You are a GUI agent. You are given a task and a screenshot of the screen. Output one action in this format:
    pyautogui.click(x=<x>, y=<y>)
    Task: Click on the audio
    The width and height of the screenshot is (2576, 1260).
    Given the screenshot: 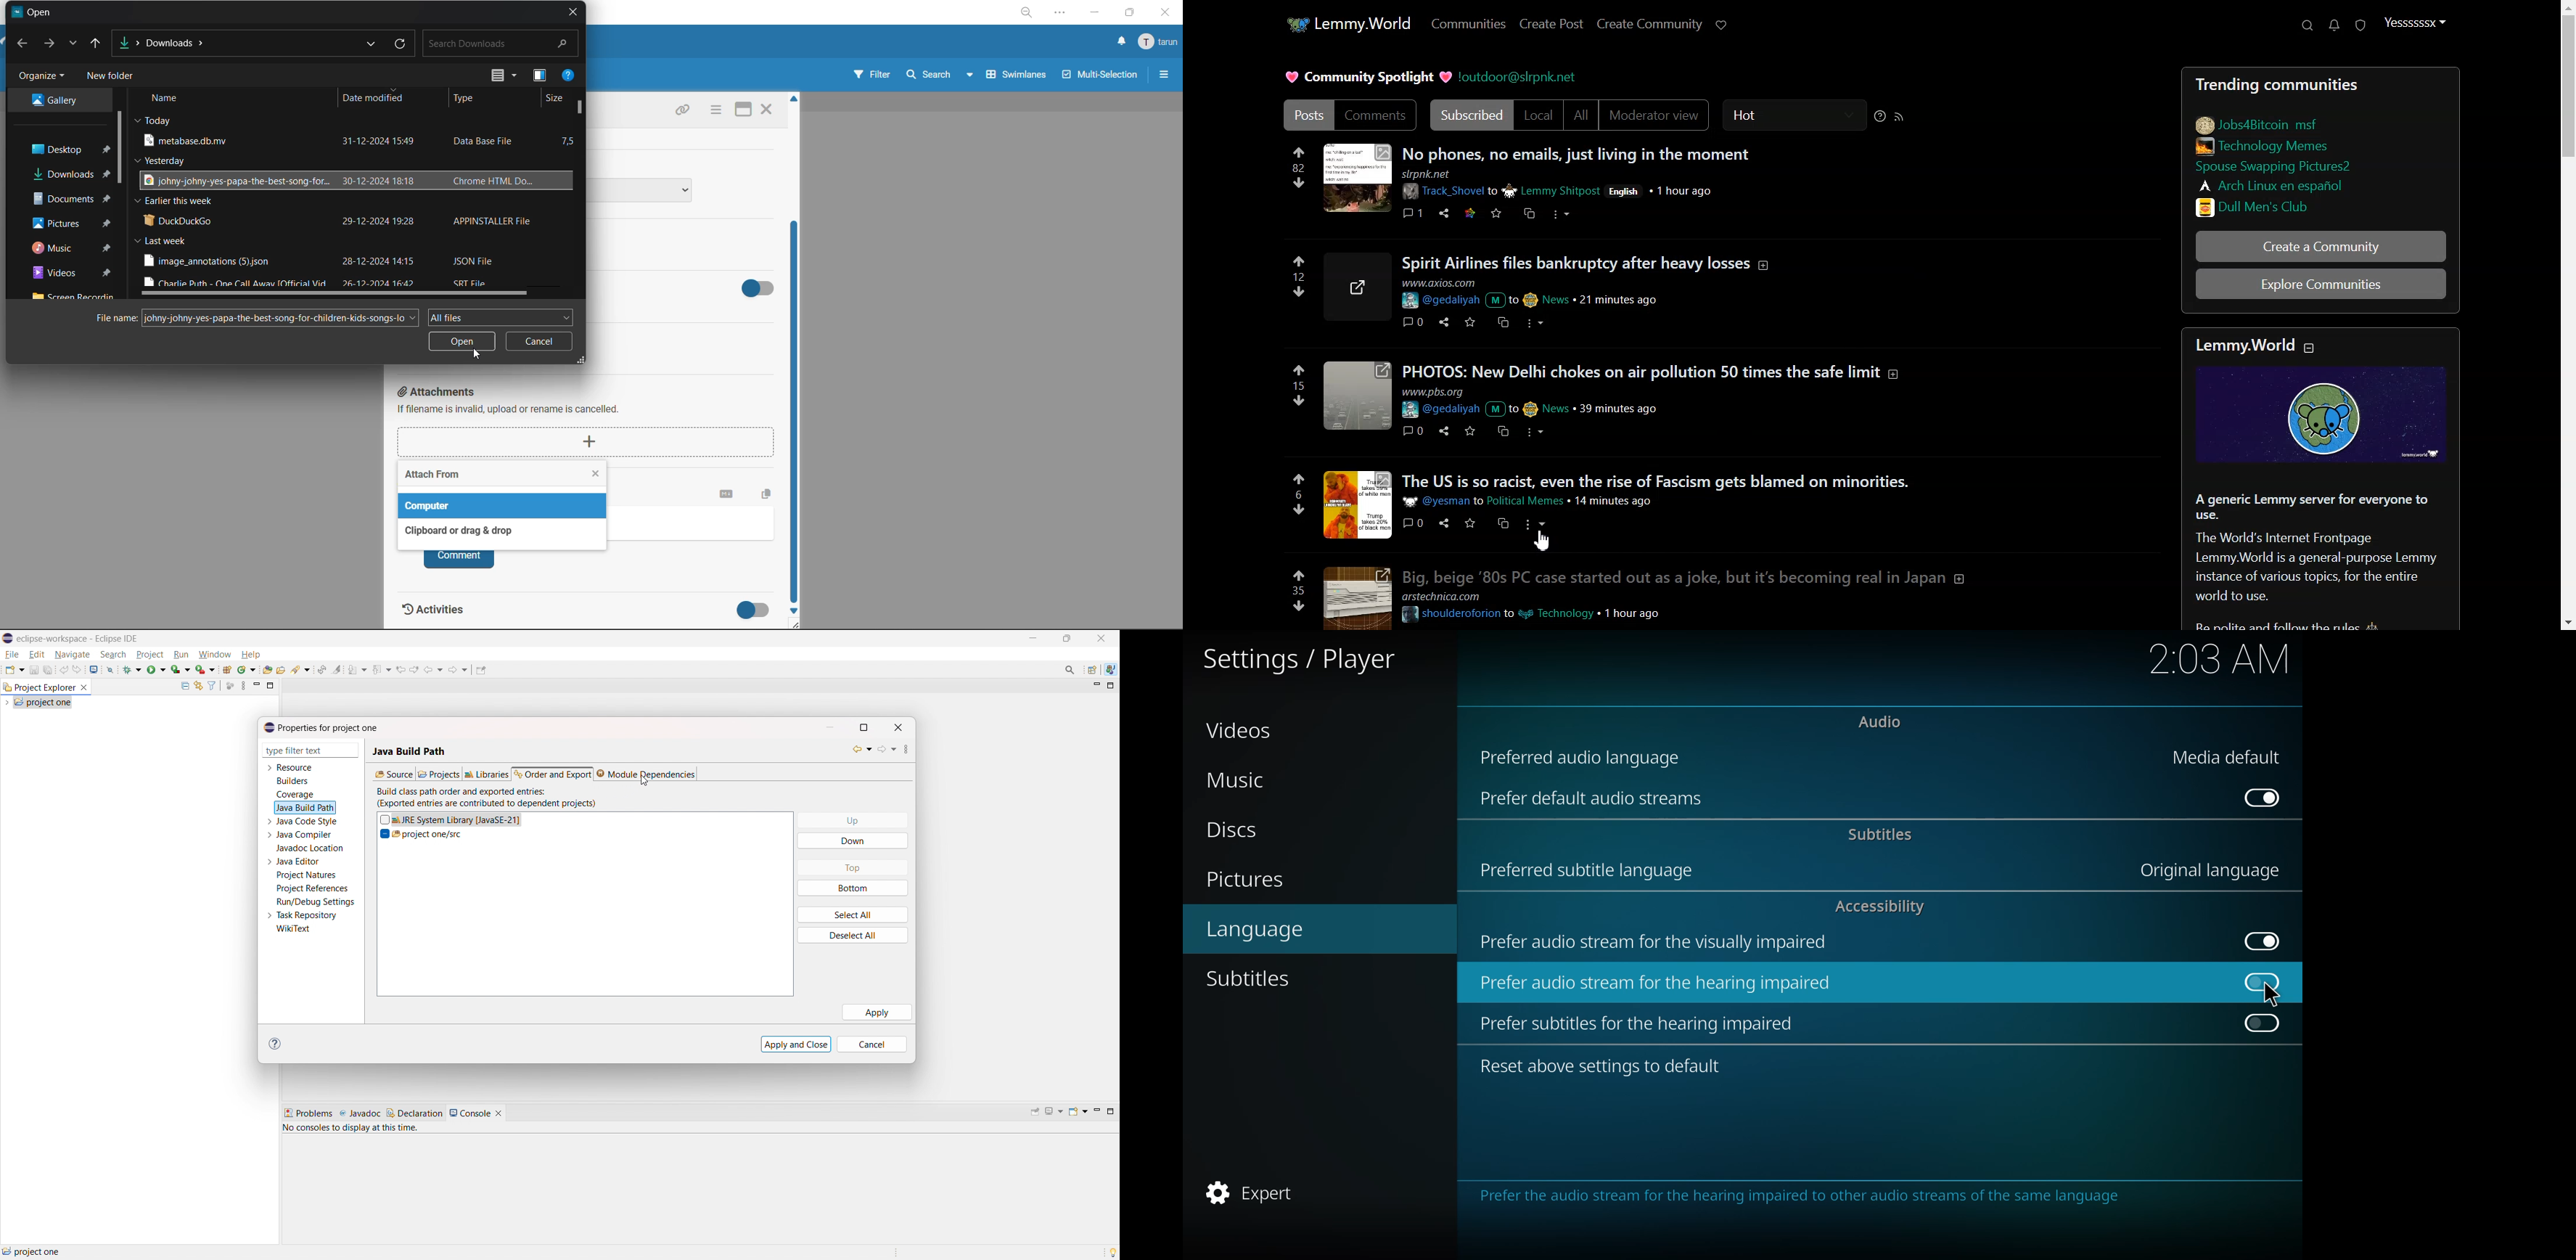 What is the action you would take?
    pyautogui.click(x=1880, y=721)
    